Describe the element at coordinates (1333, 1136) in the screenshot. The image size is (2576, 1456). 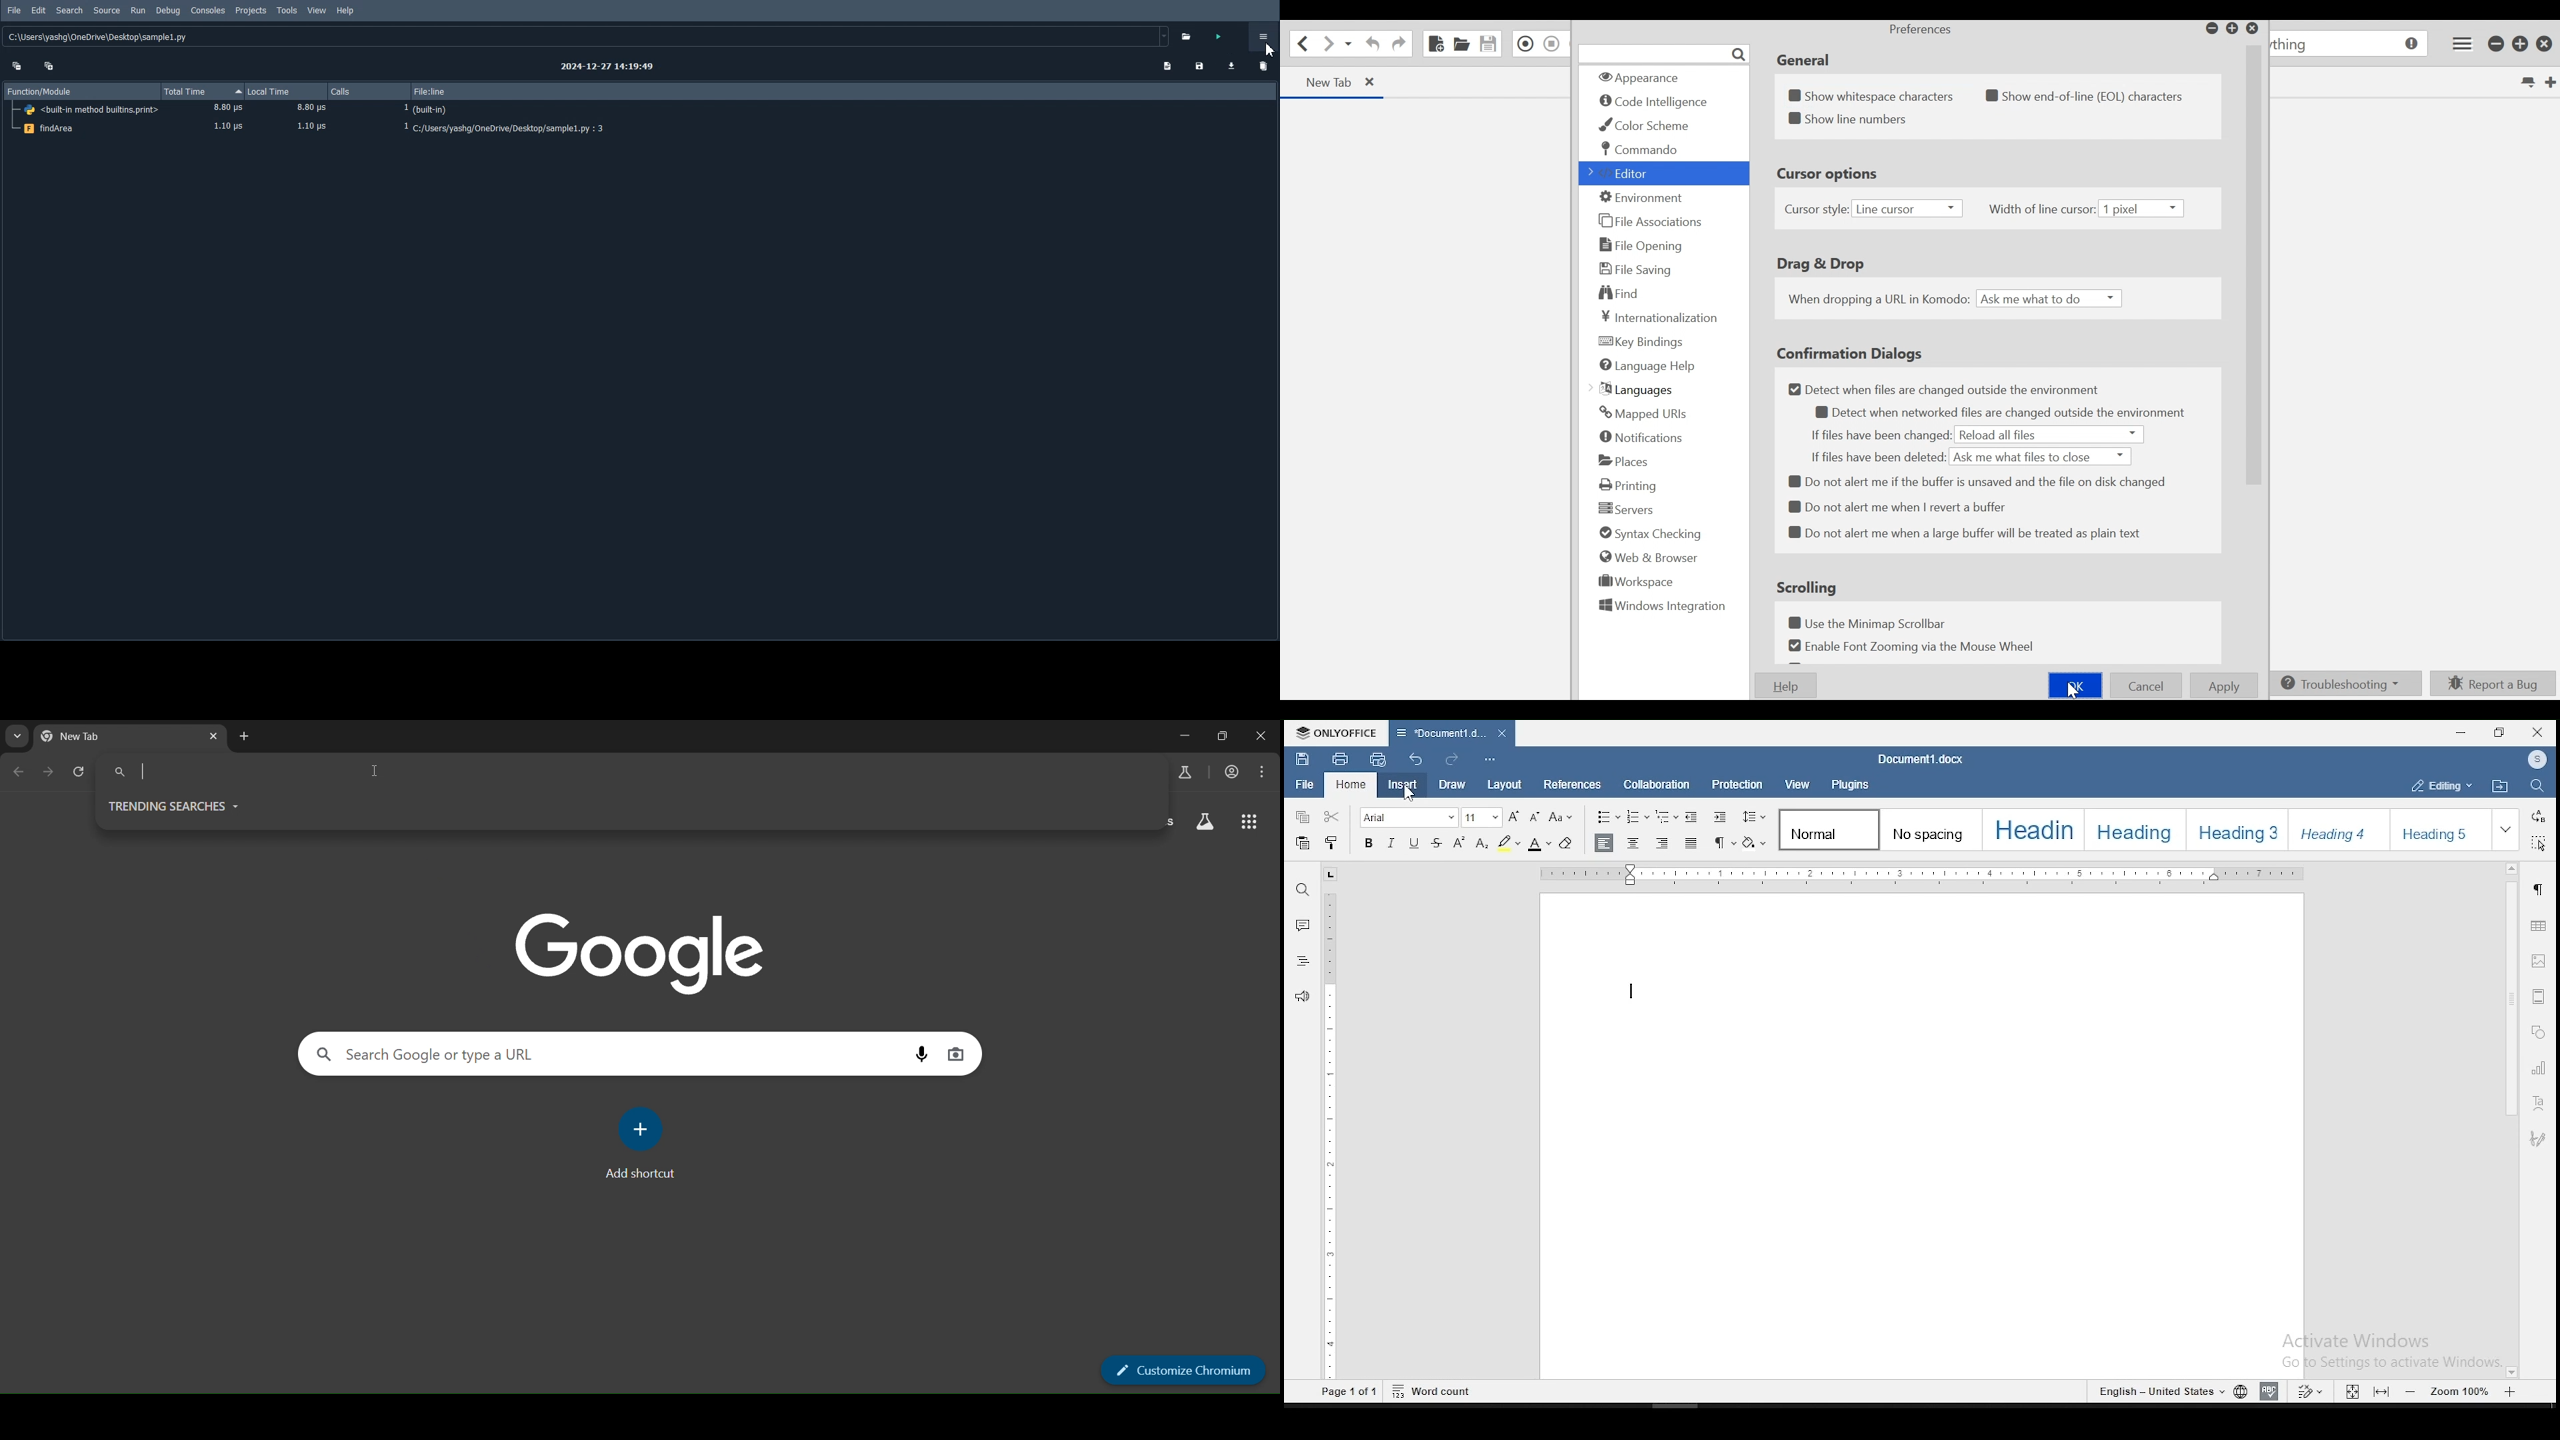
I see `ruler` at that location.